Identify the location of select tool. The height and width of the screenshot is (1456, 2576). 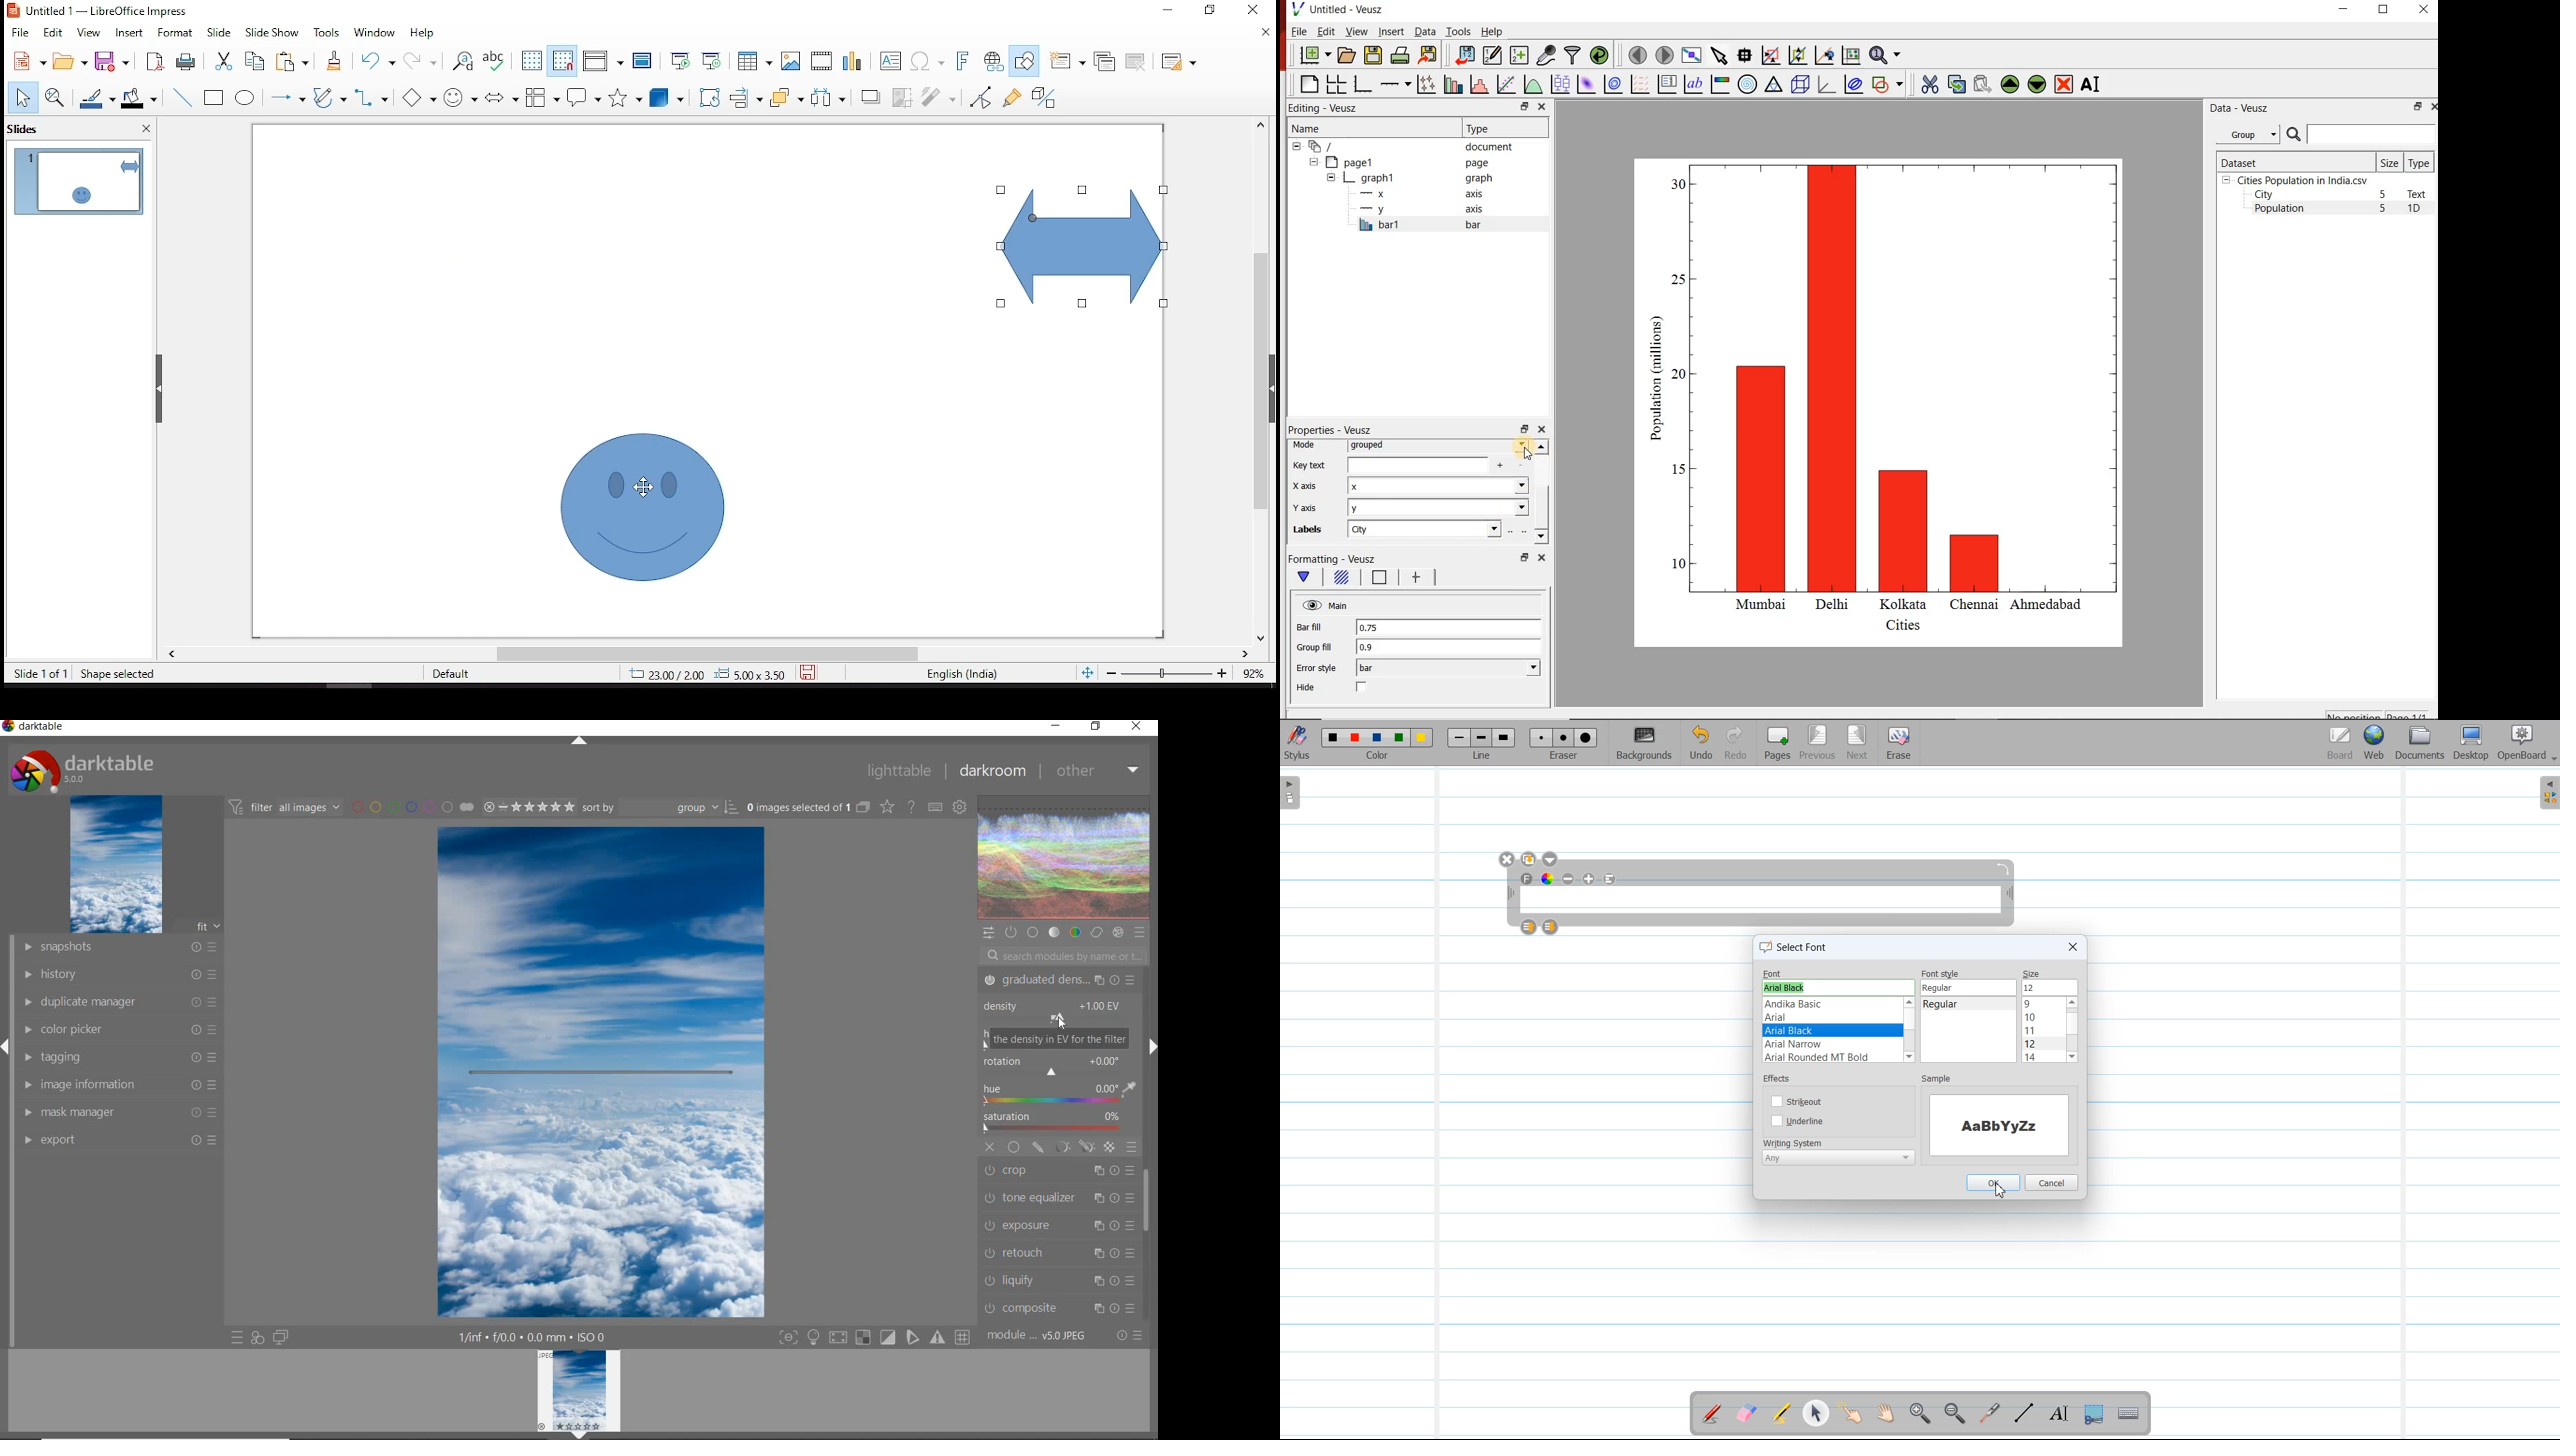
(23, 96).